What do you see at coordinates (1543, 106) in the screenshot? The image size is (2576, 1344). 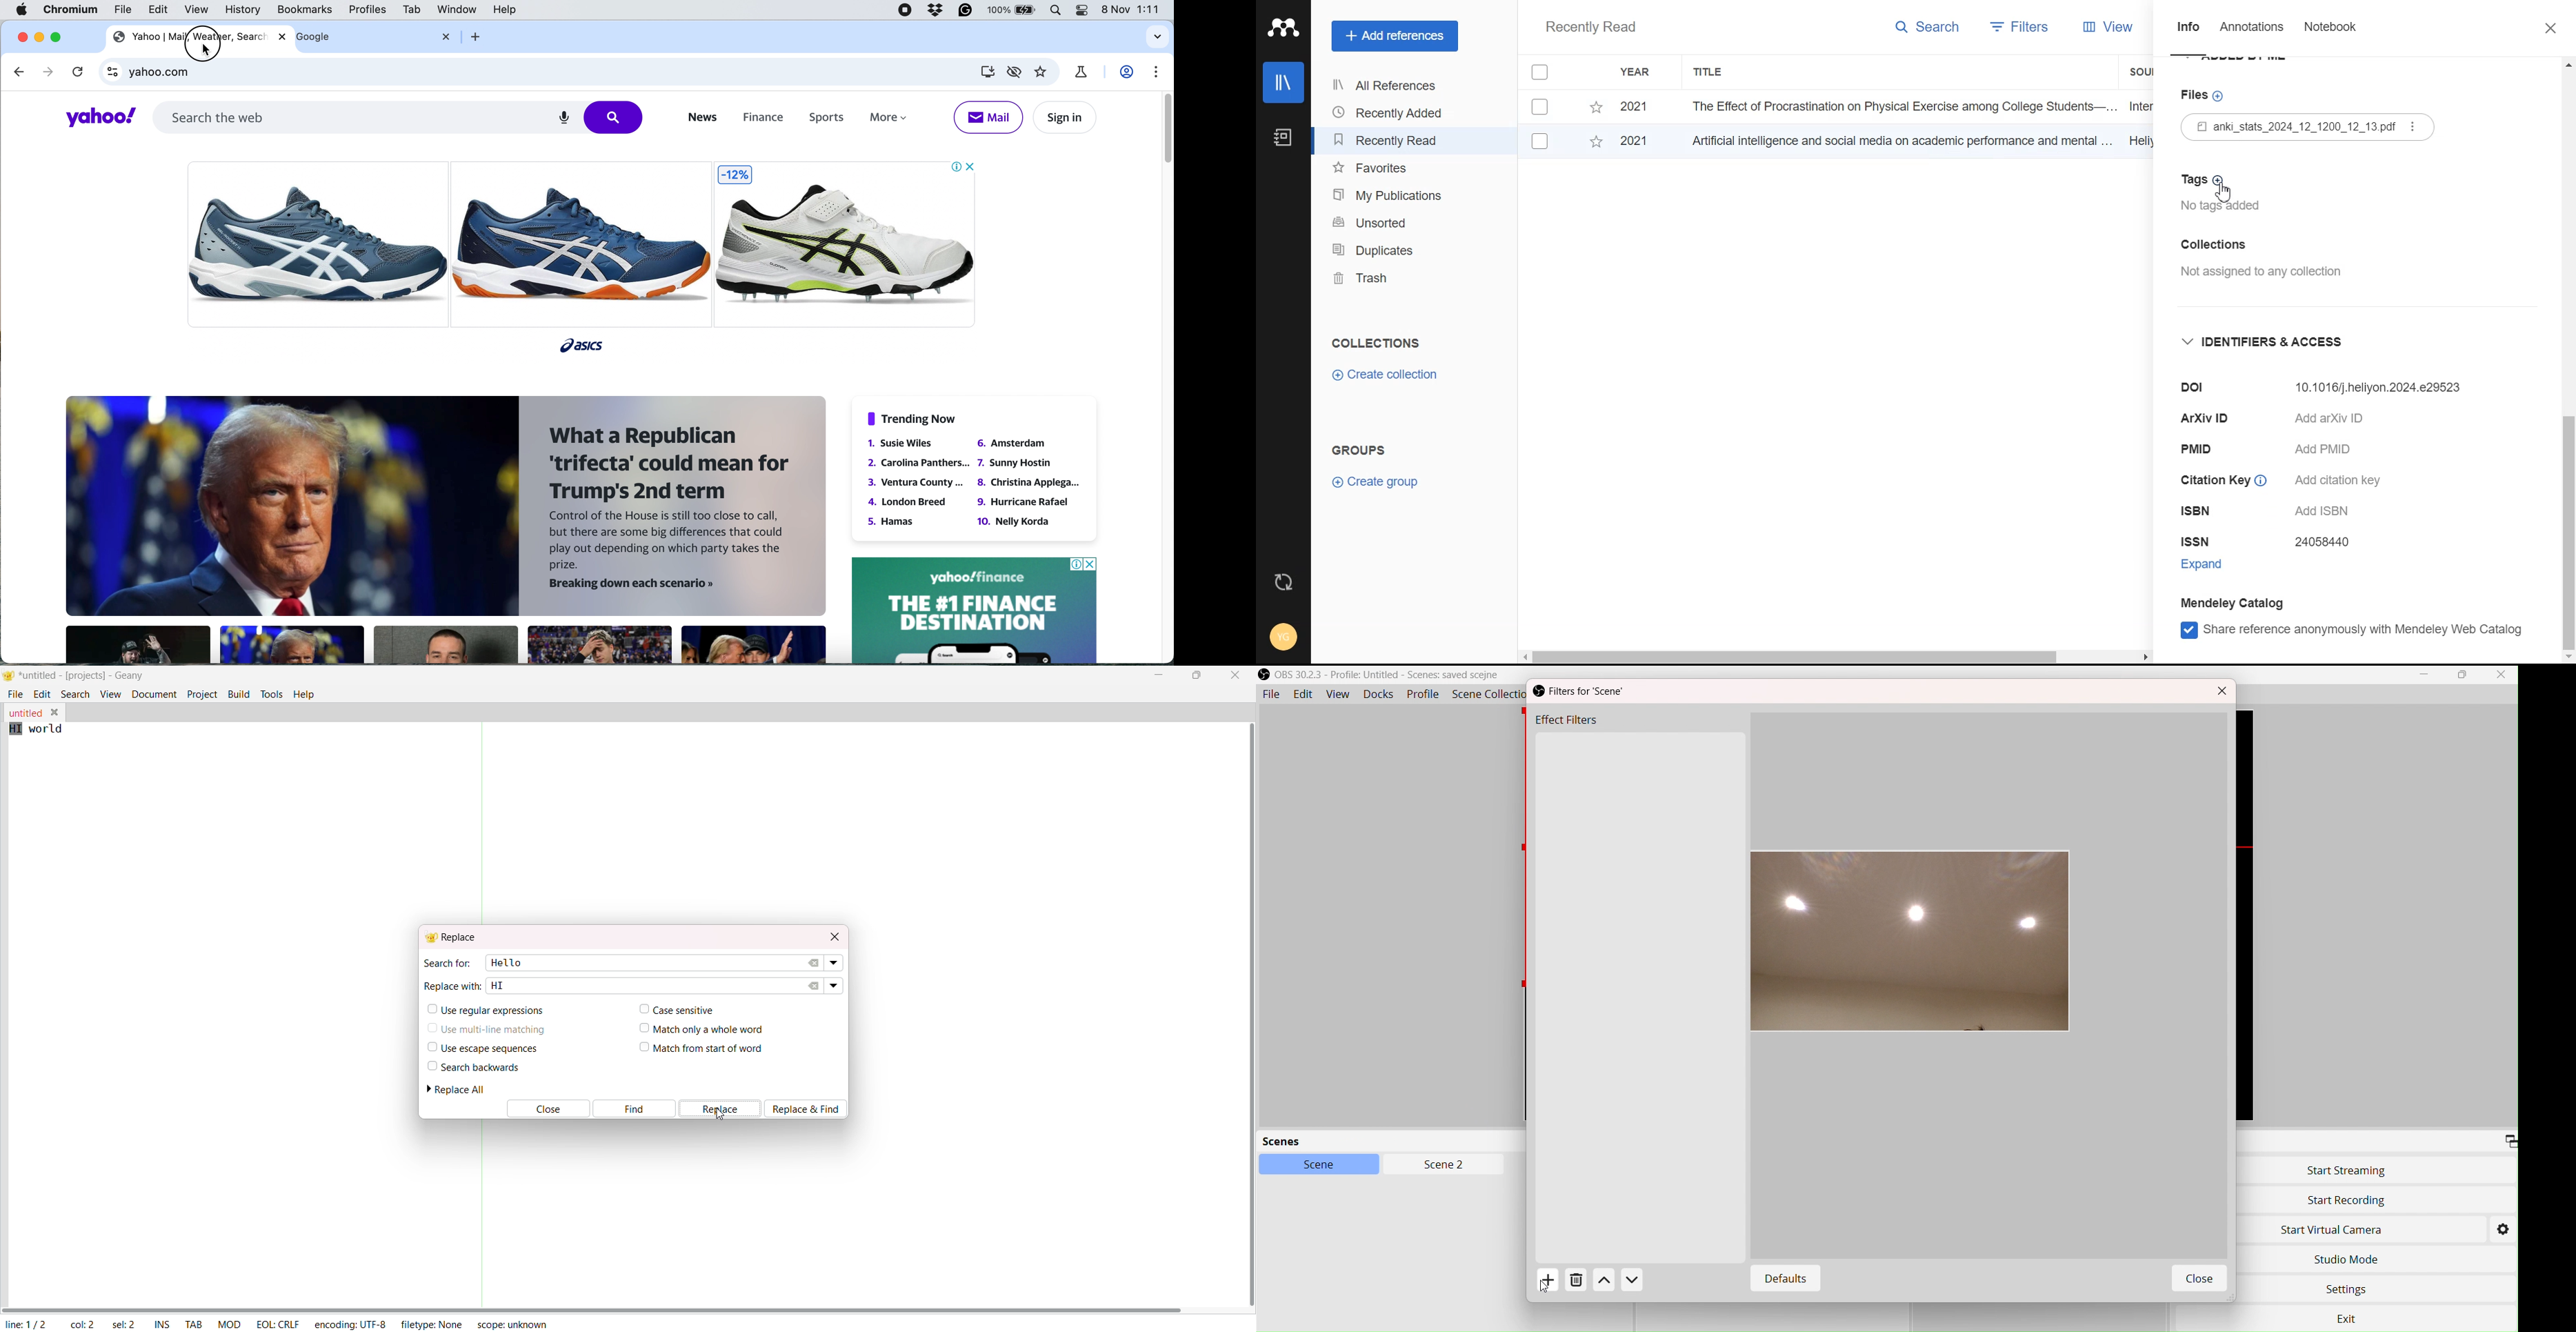 I see `Checkbox` at bounding box center [1543, 106].